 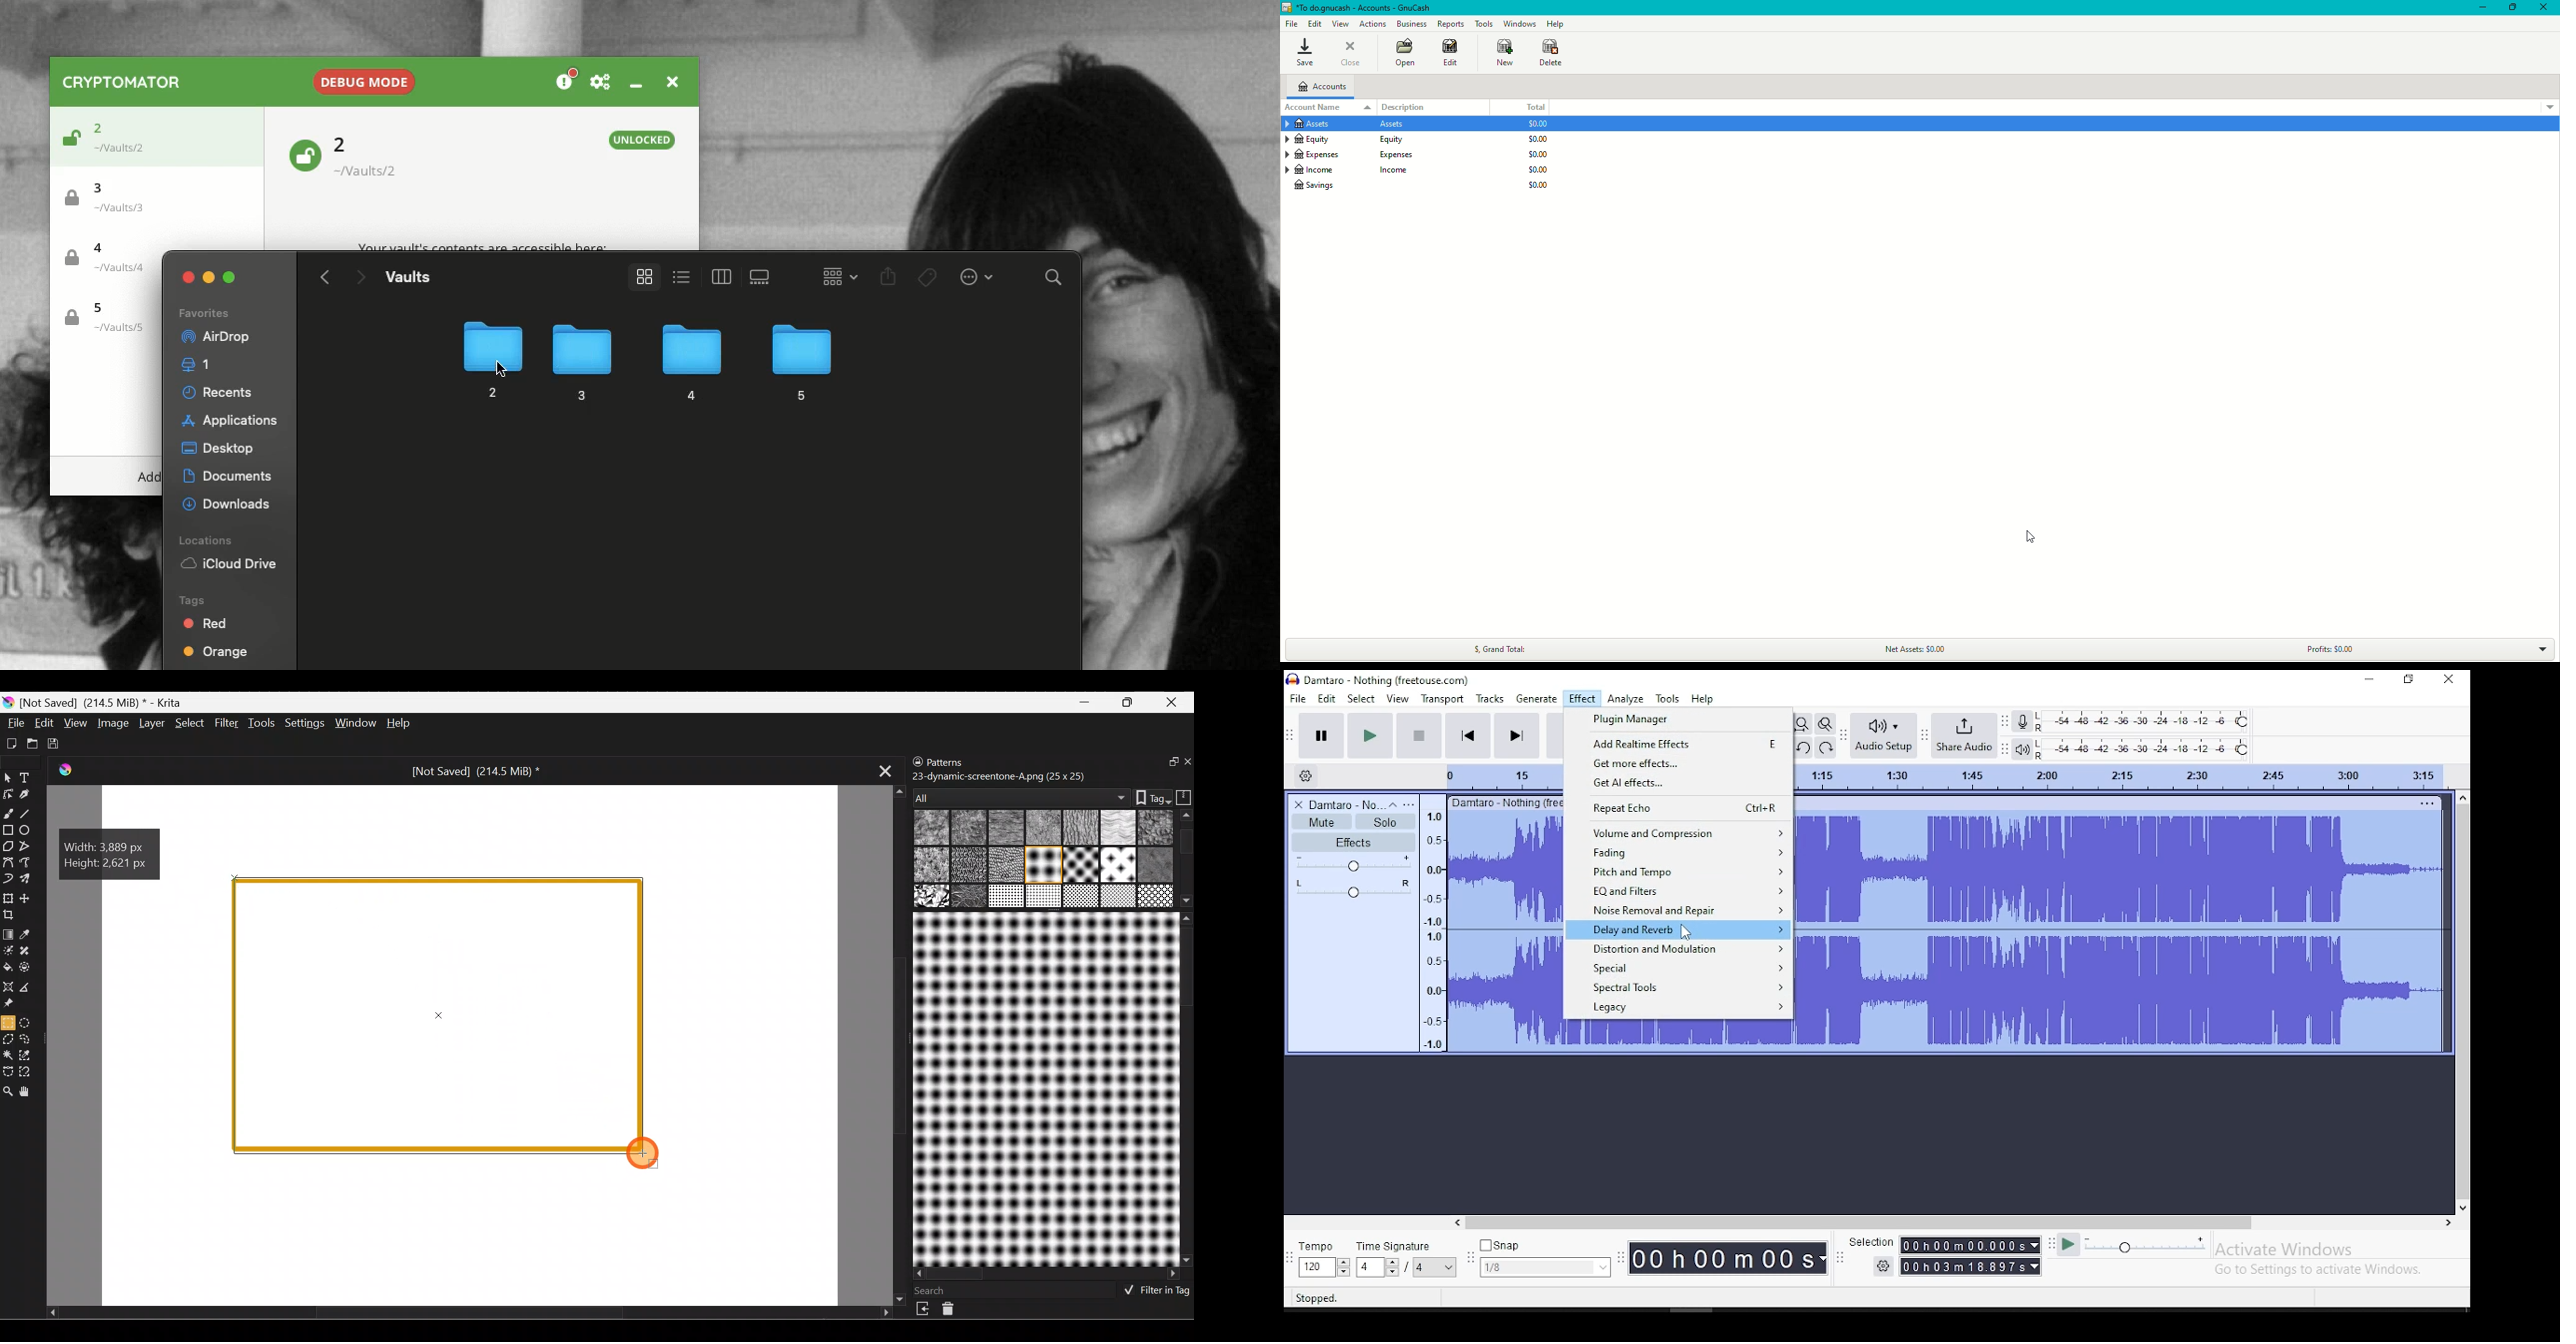 I want to click on Zoom tool, so click(x=8, y=1092).